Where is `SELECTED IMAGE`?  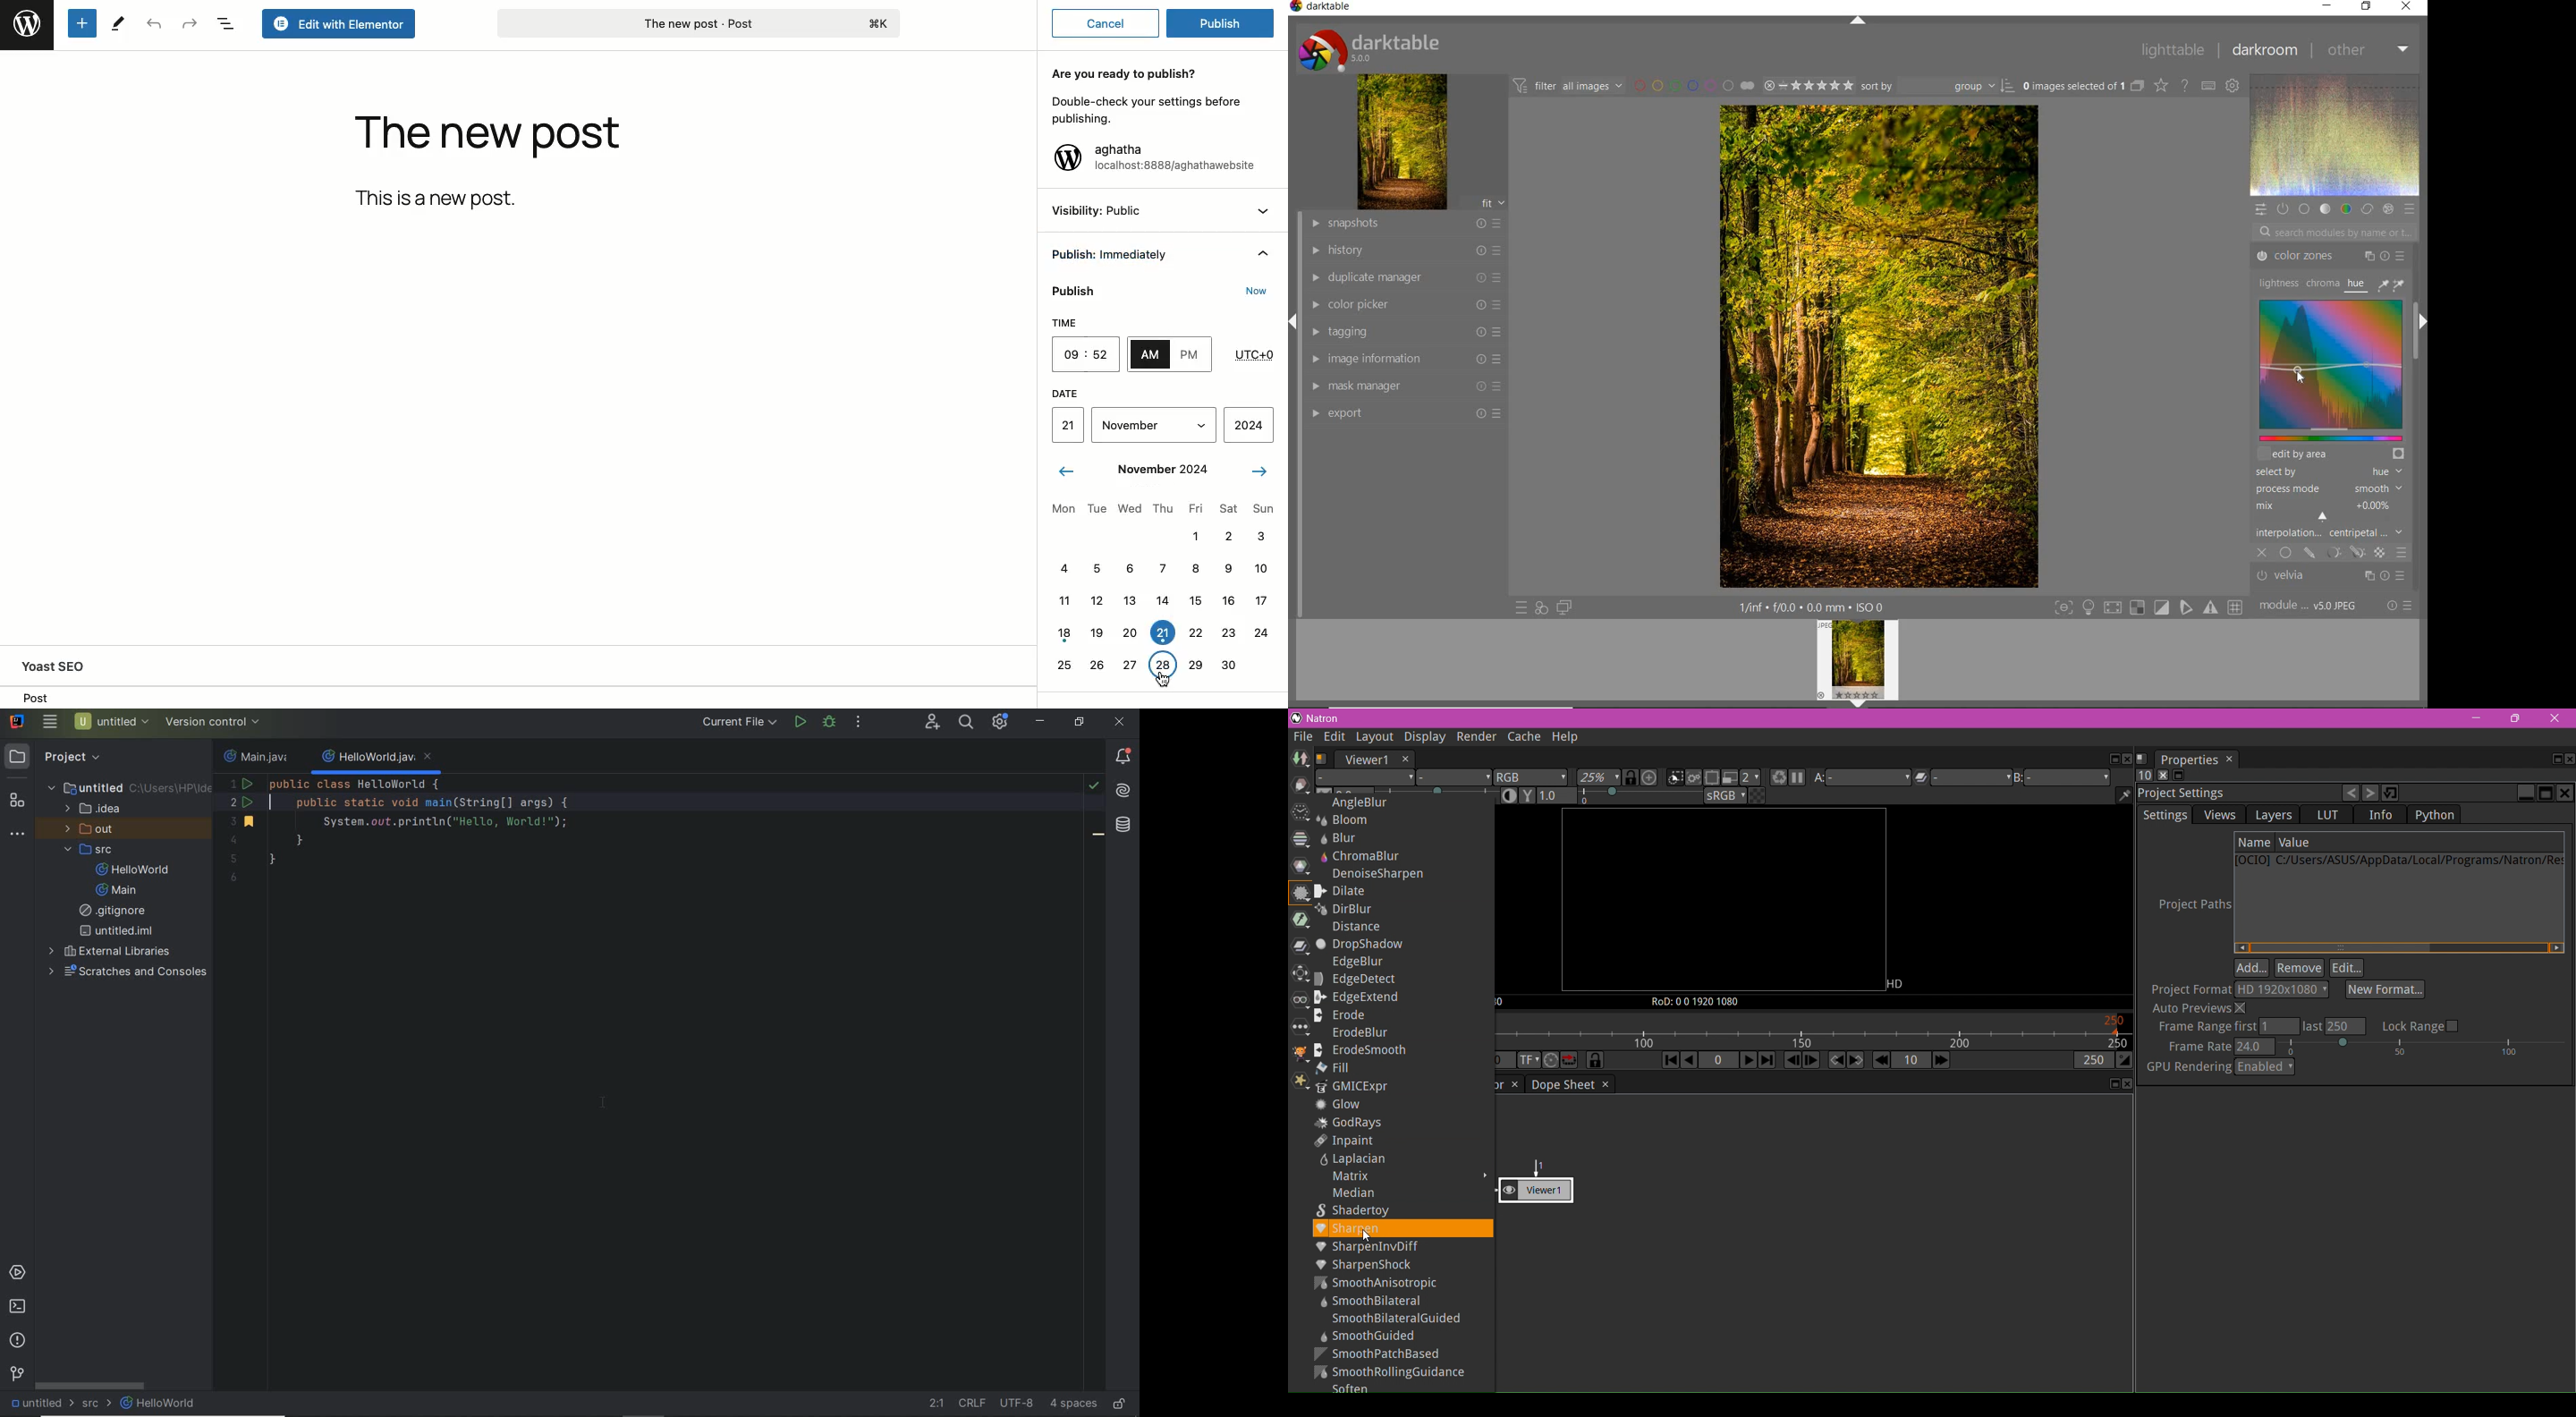
SELECTED IMAGE is located at coordinates (2073, 87).